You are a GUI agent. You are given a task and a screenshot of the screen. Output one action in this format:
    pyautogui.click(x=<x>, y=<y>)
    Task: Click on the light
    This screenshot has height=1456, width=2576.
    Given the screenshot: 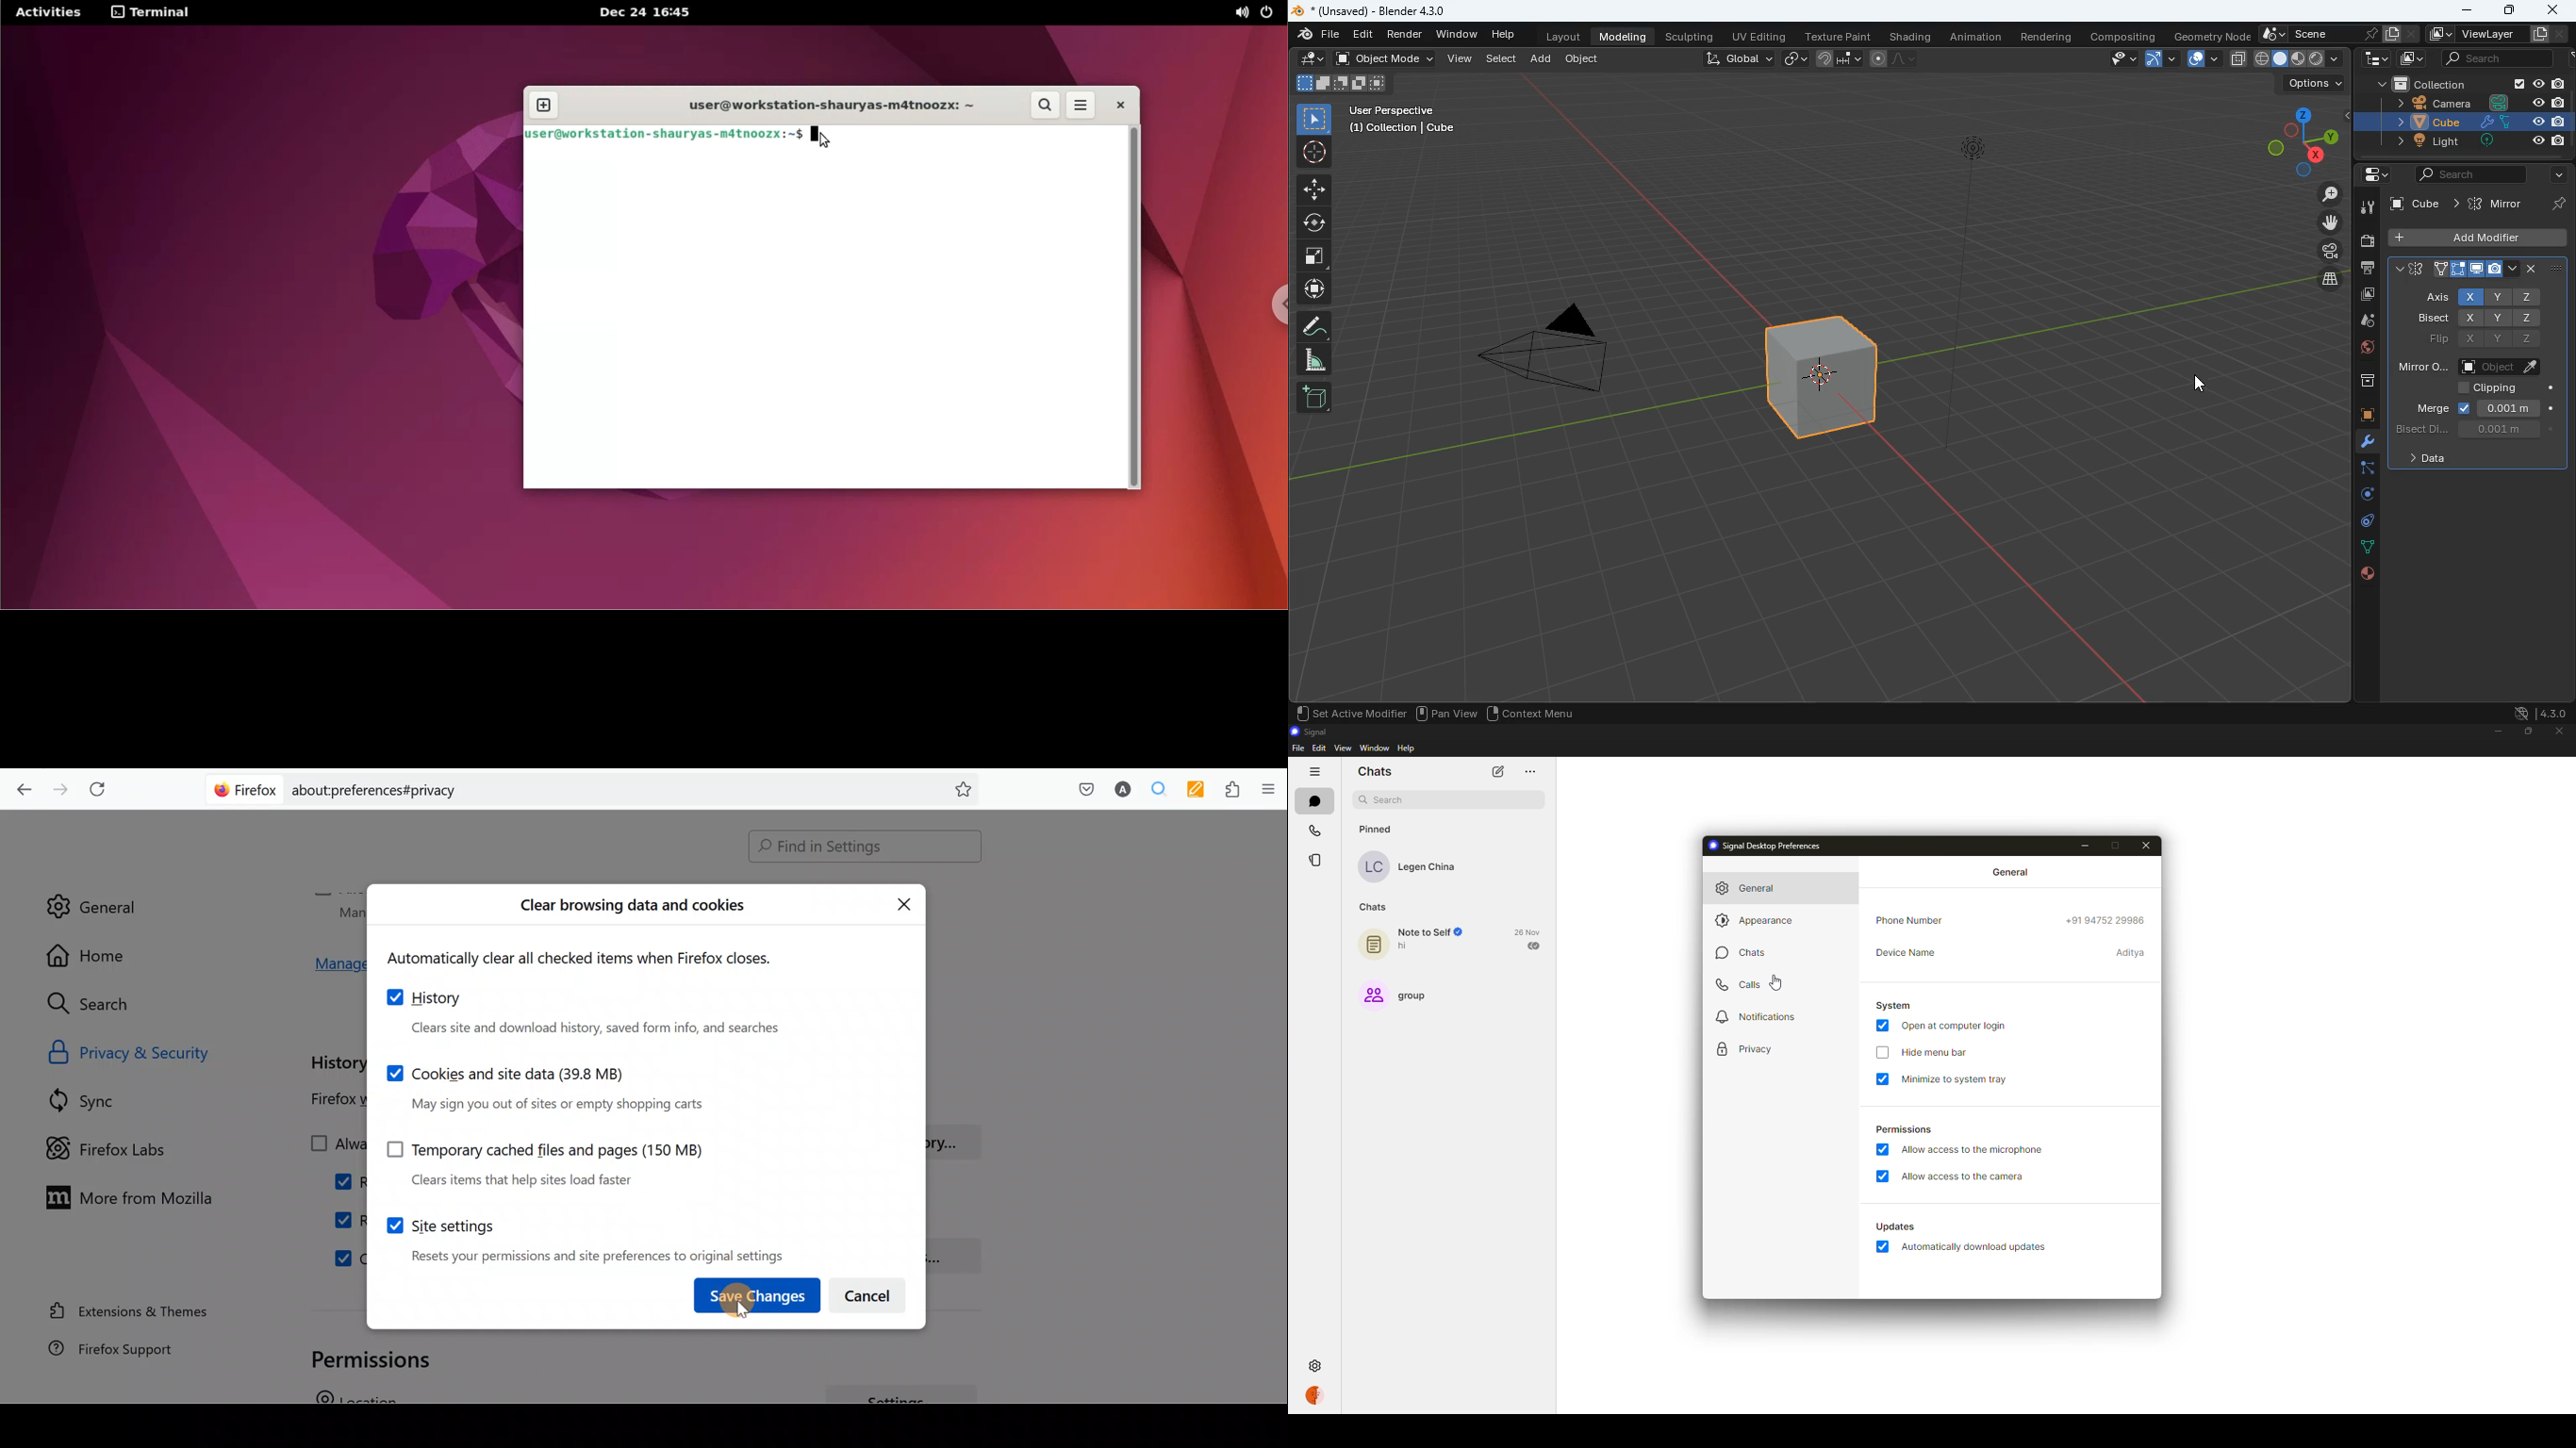 What is the action you would take?
    pyautogui.click(x=2416, y=141)
    